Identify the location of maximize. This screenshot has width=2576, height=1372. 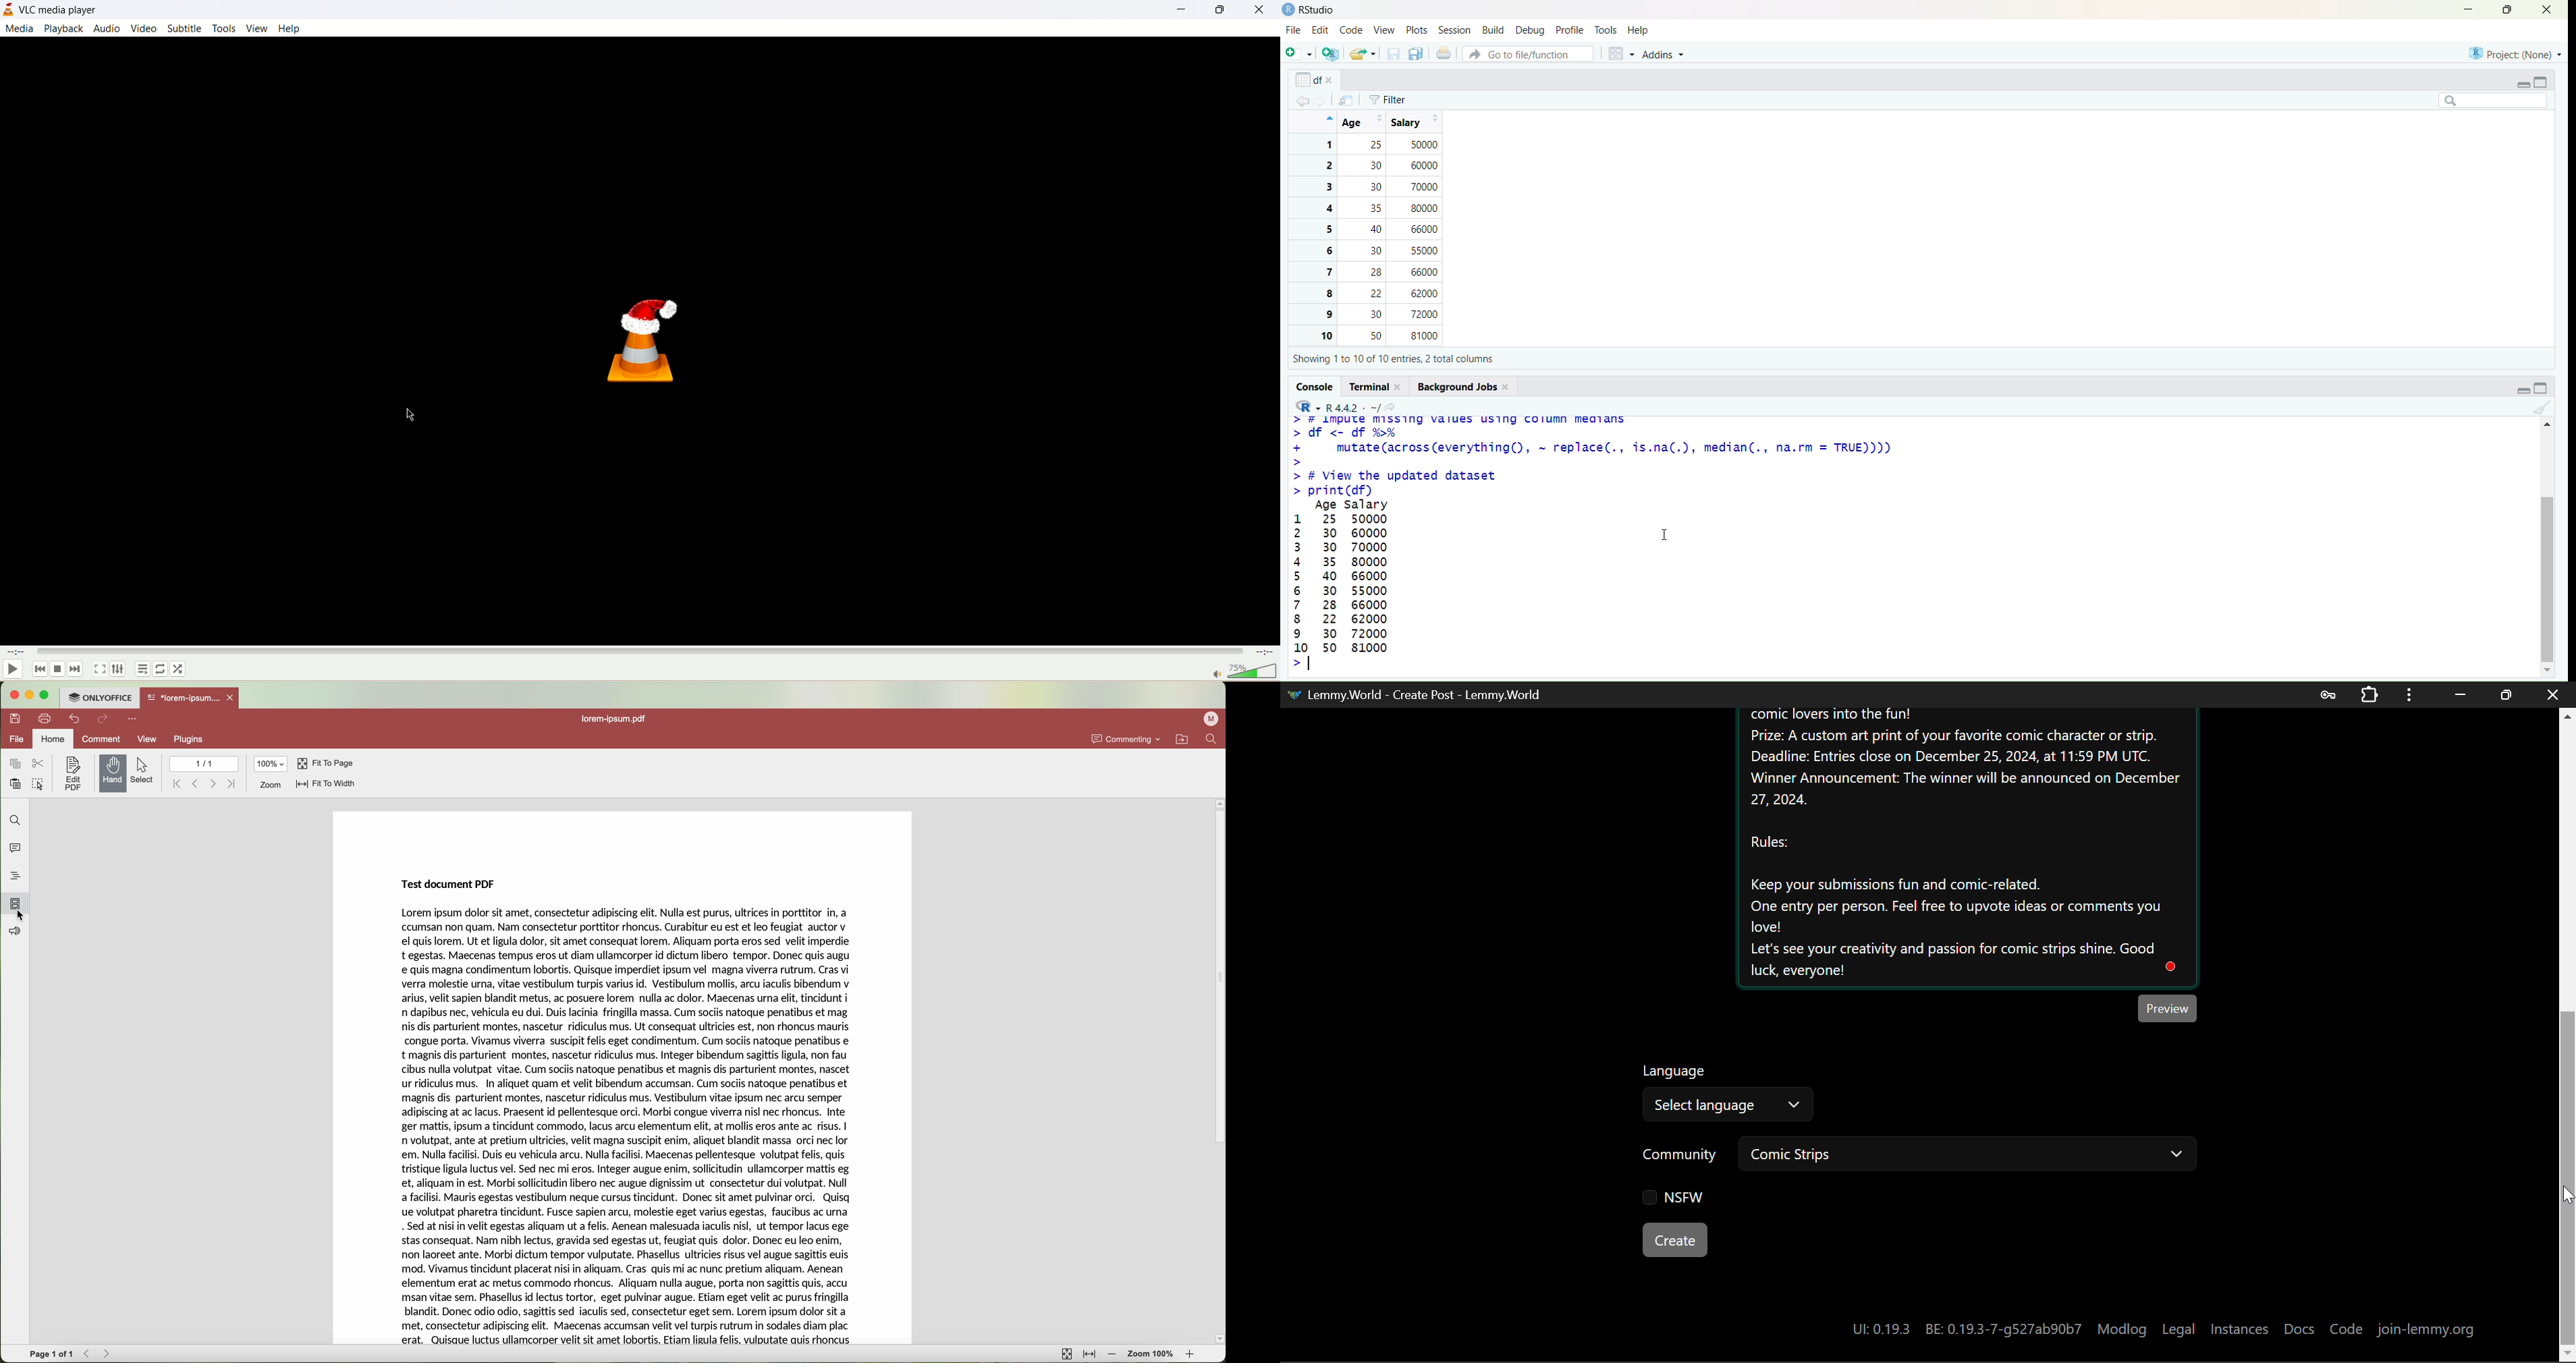
(2503, 9).